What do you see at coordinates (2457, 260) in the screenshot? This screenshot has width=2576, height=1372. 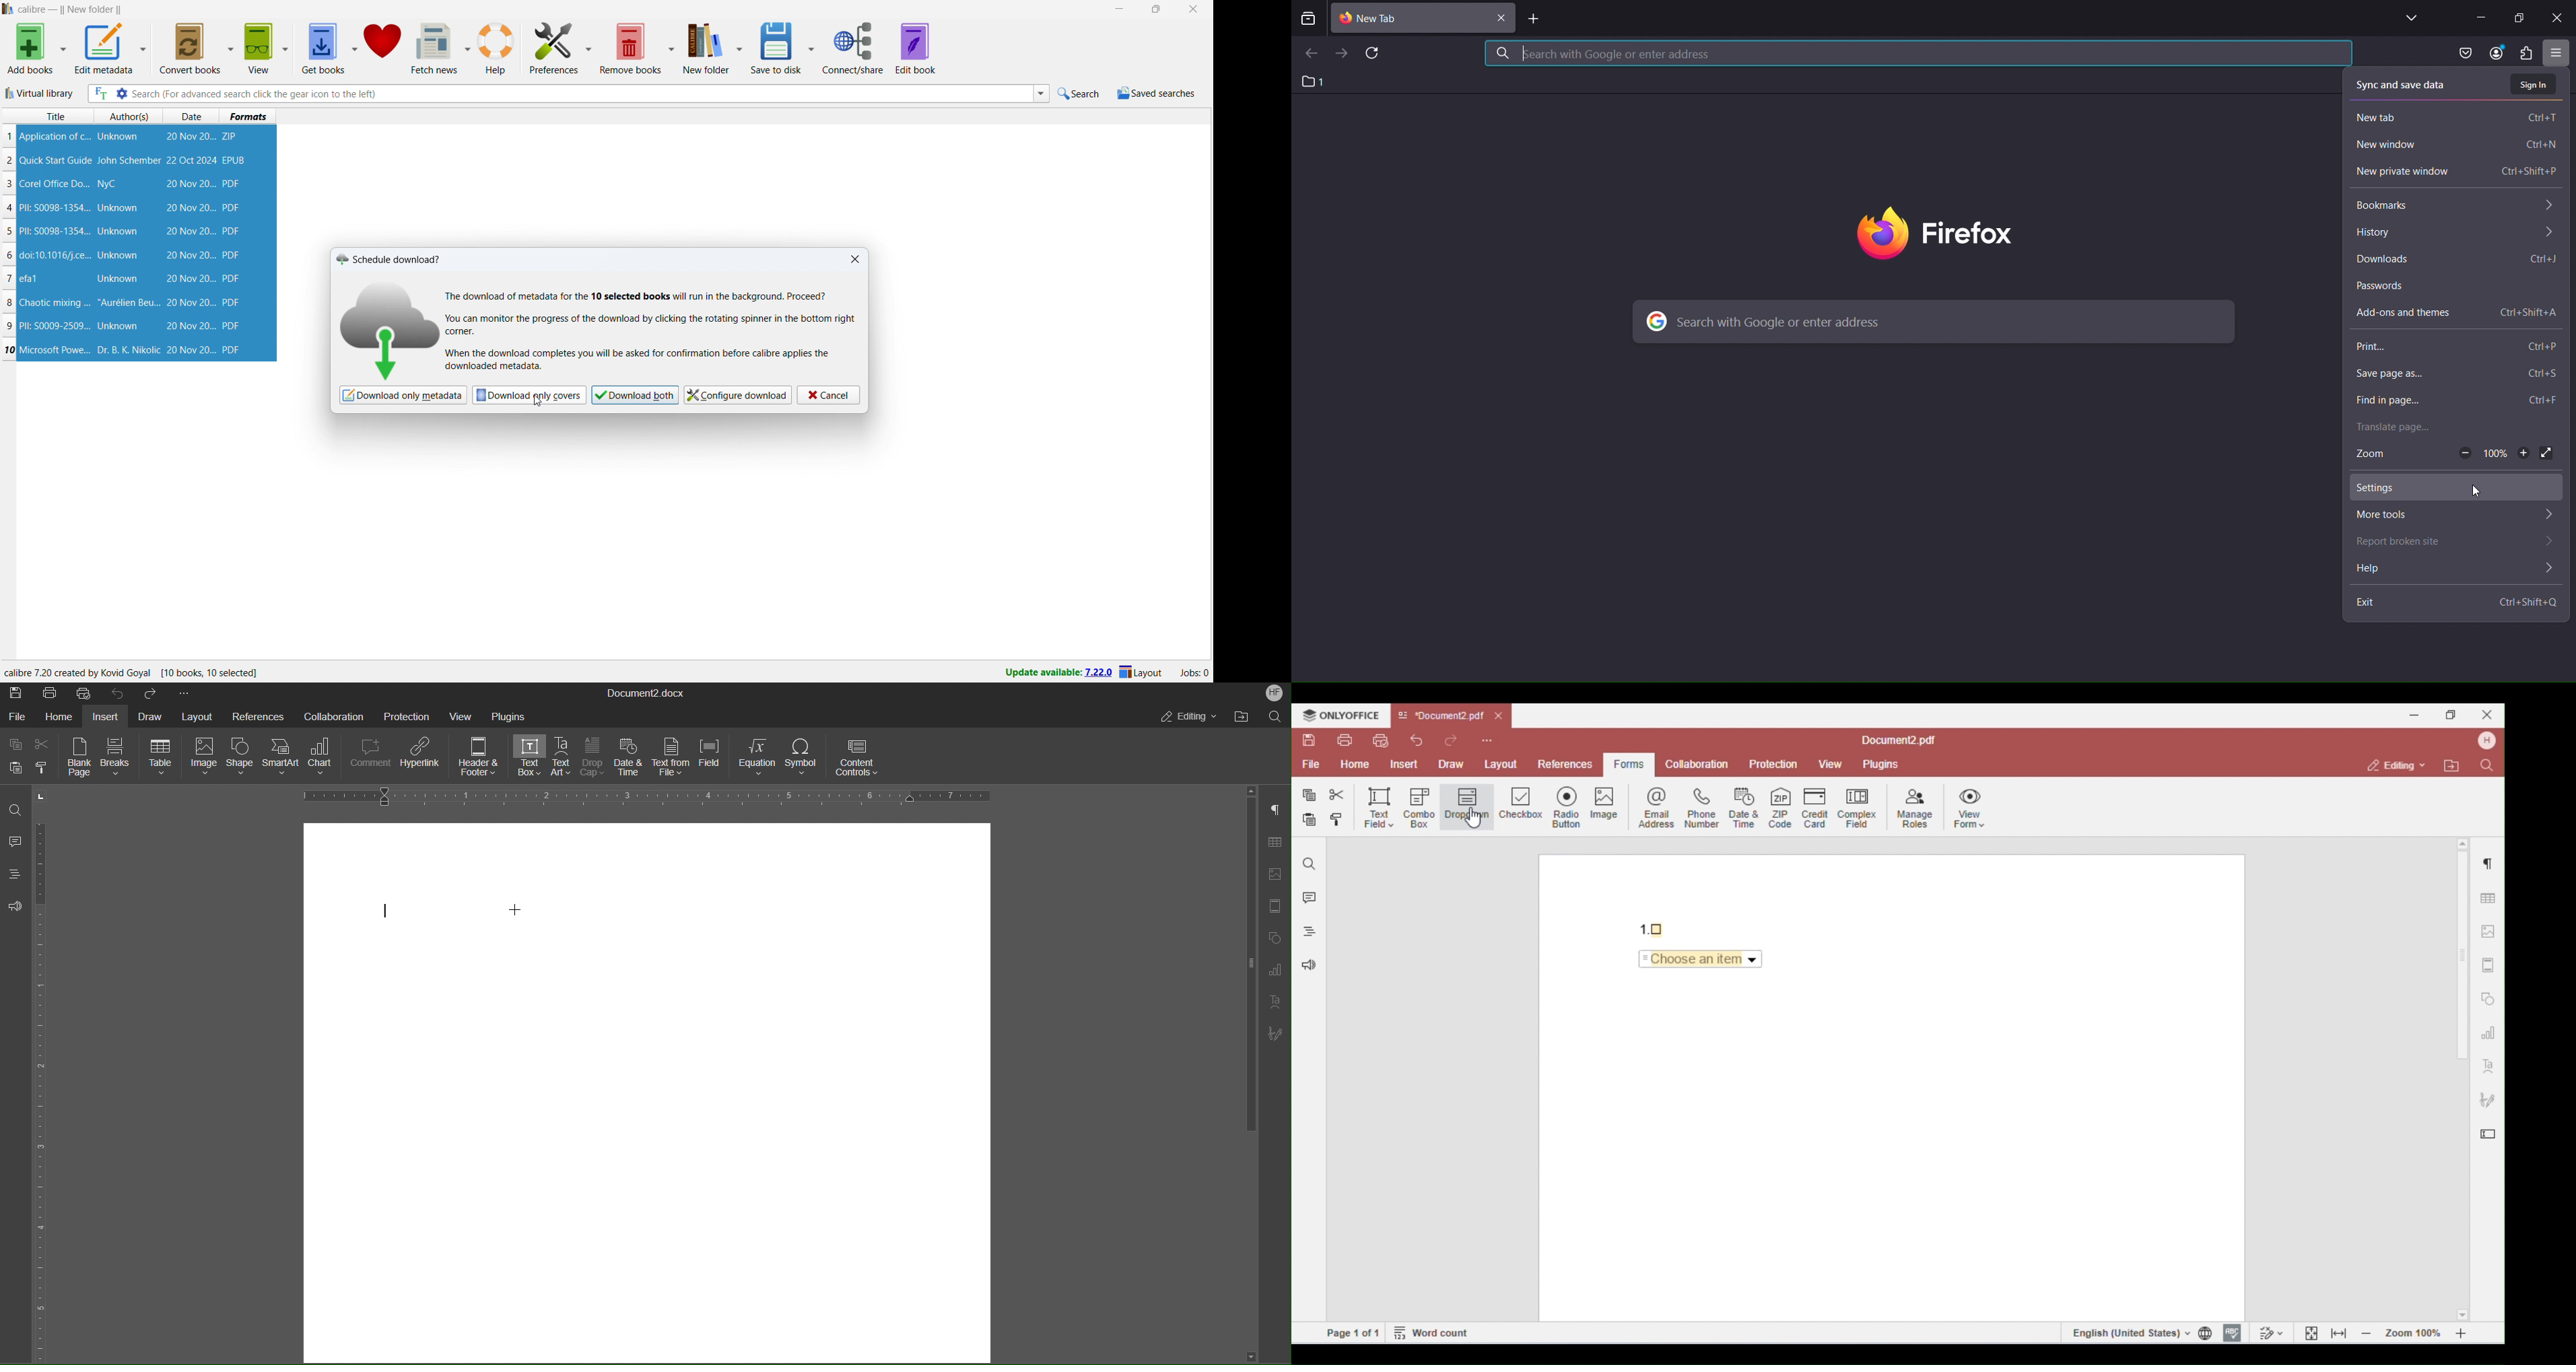 I see `downloads` at bounding box center [2457, 260].